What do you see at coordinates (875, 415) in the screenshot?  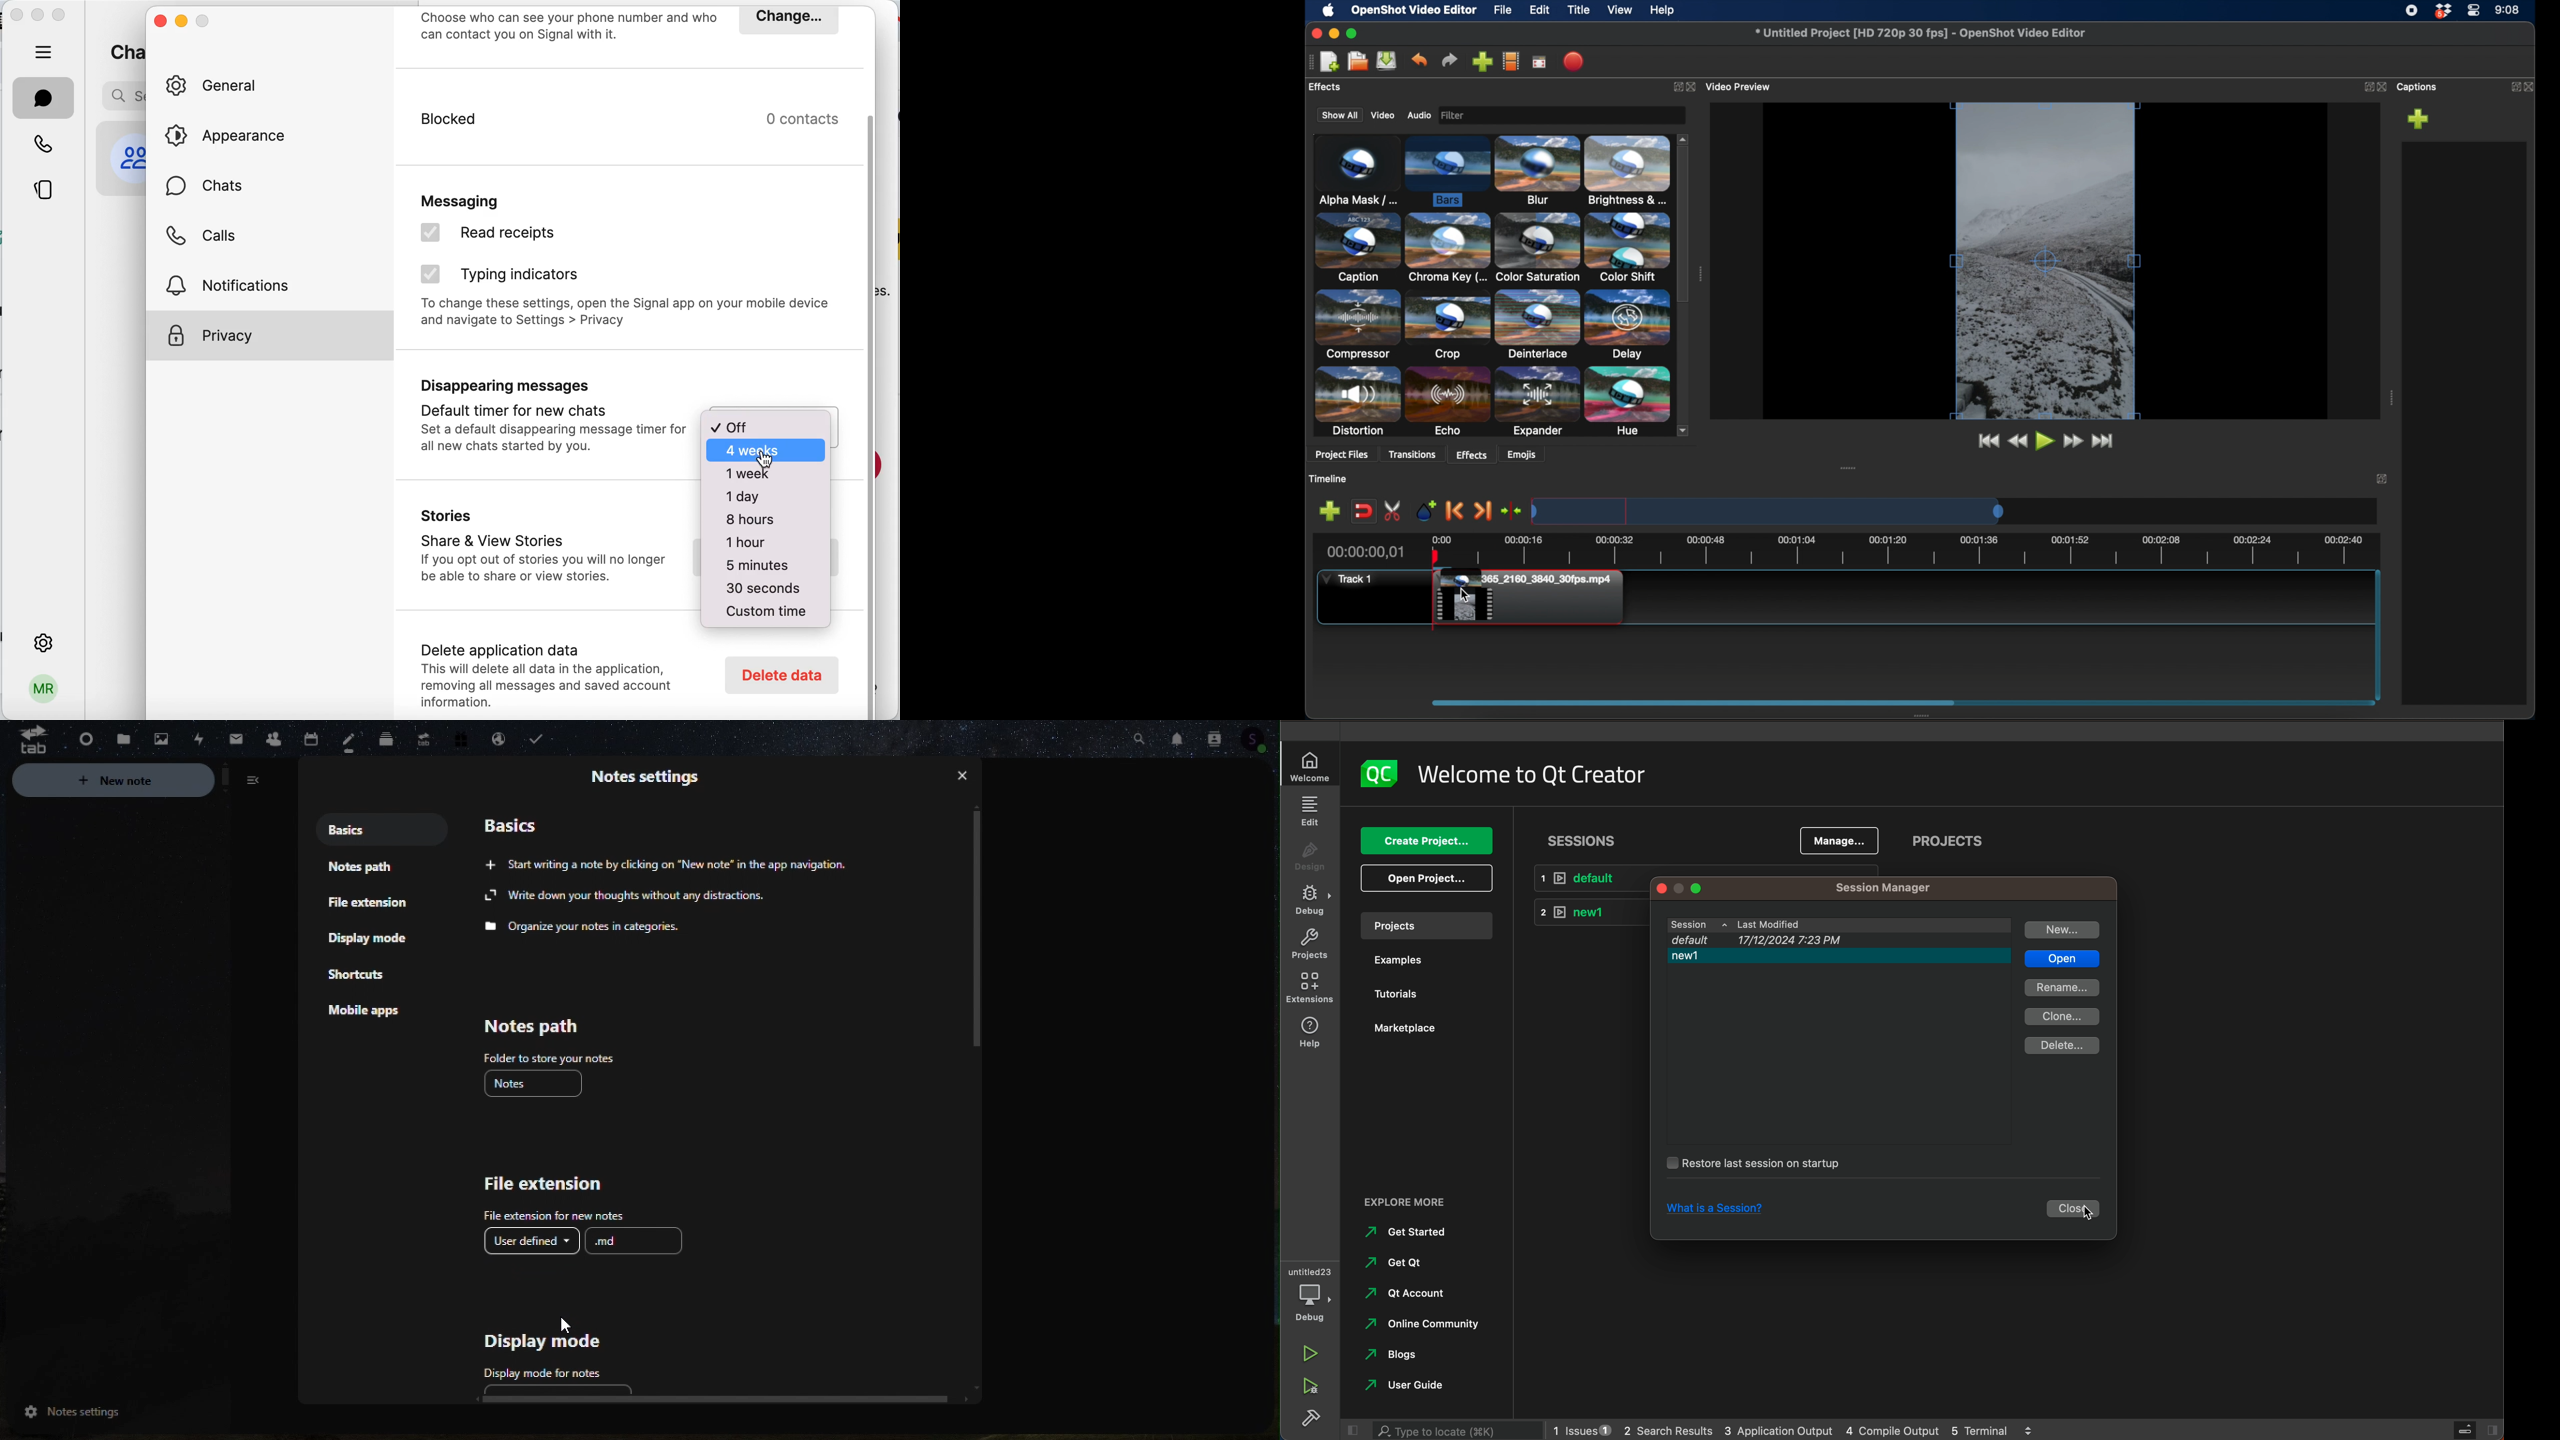 I see `vertical scrollbar` at bounding box center [875, 415].